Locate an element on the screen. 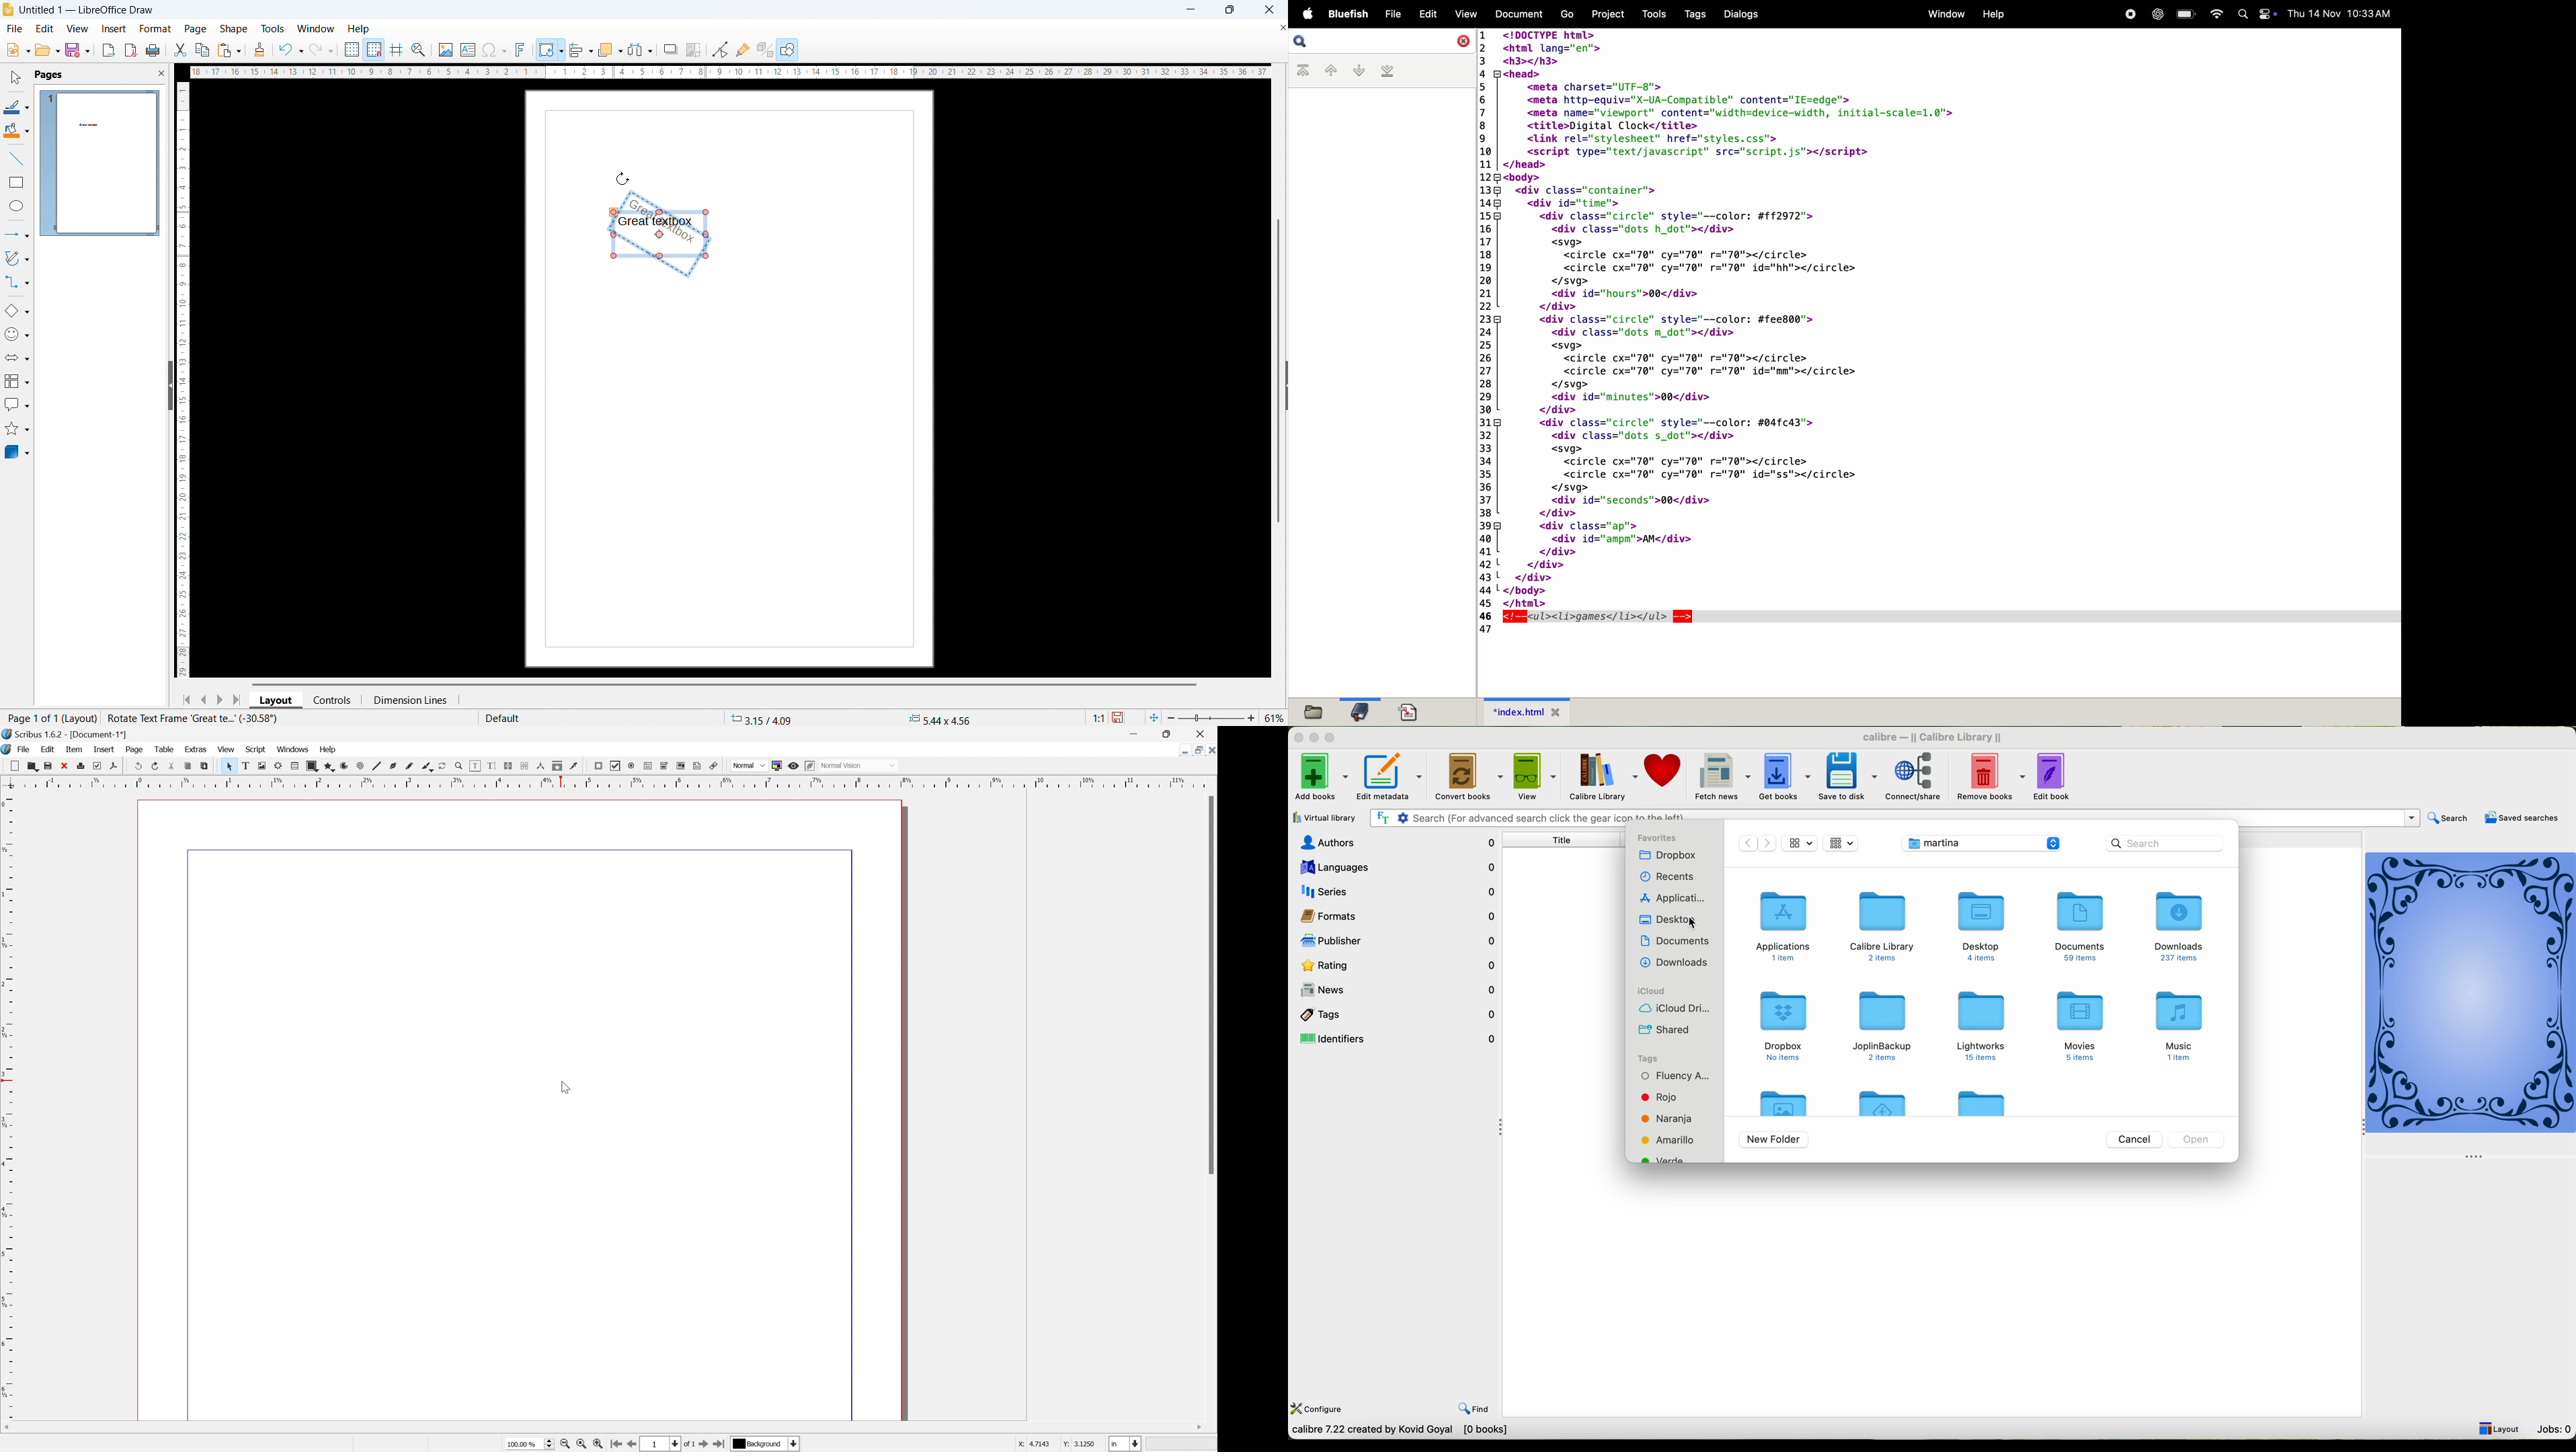 This screenshot has width=2576, height=1456. close is located at coordinates (63, 765).